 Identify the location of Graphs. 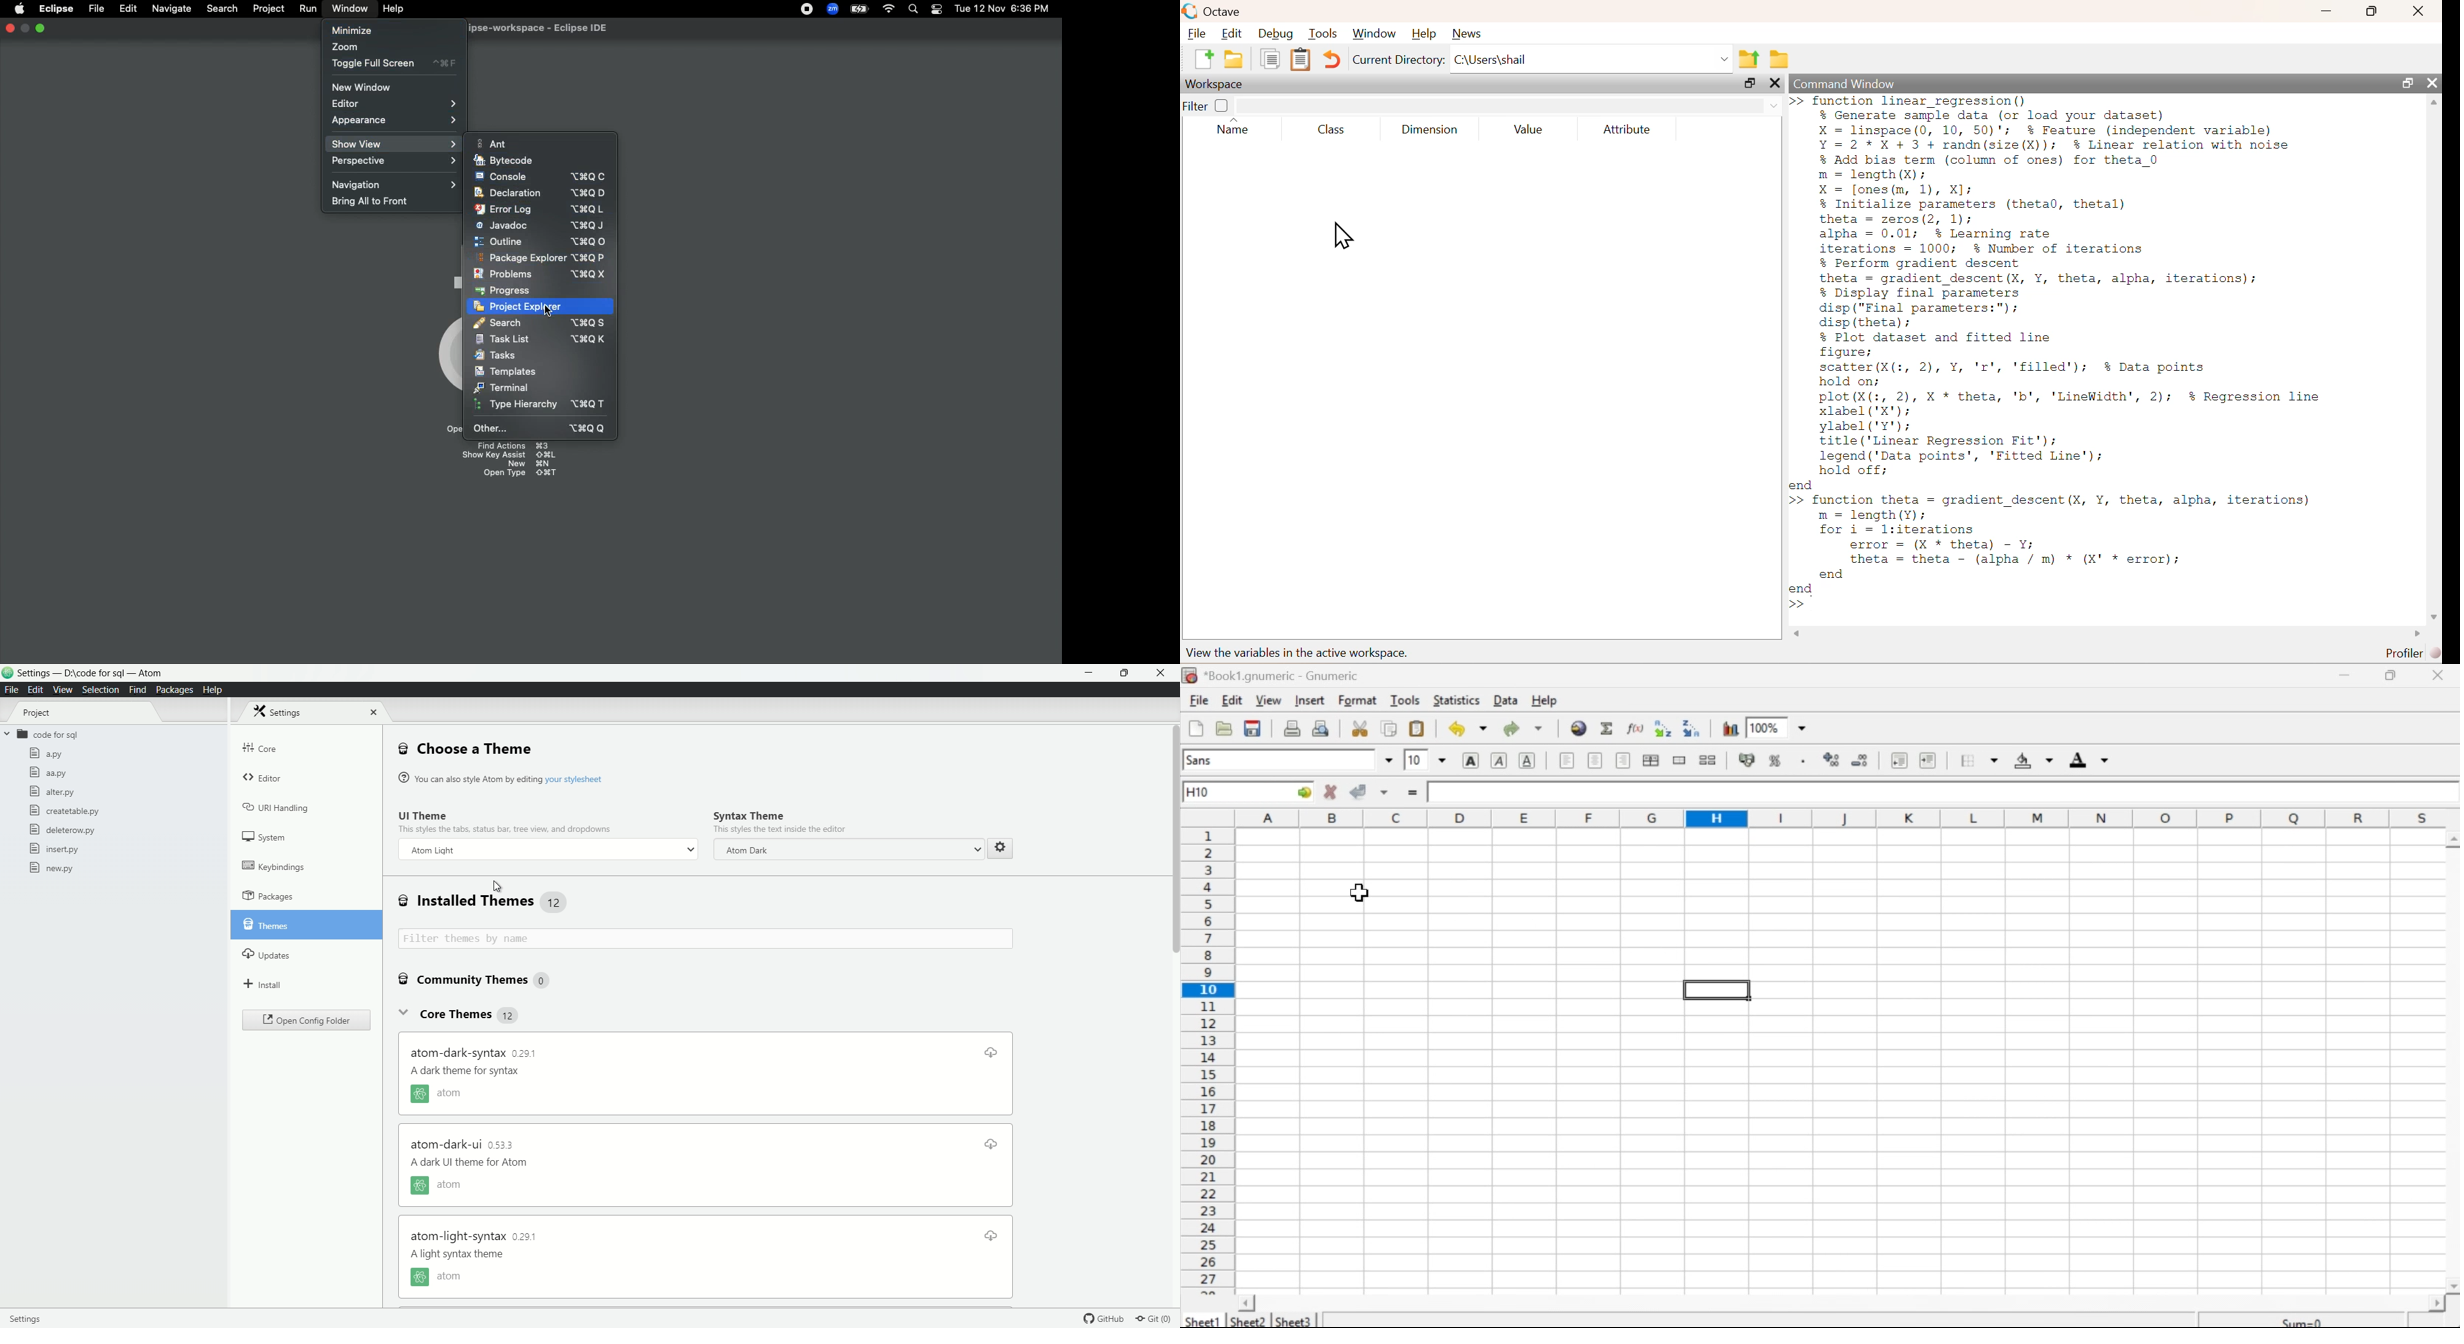
(1729, 728).